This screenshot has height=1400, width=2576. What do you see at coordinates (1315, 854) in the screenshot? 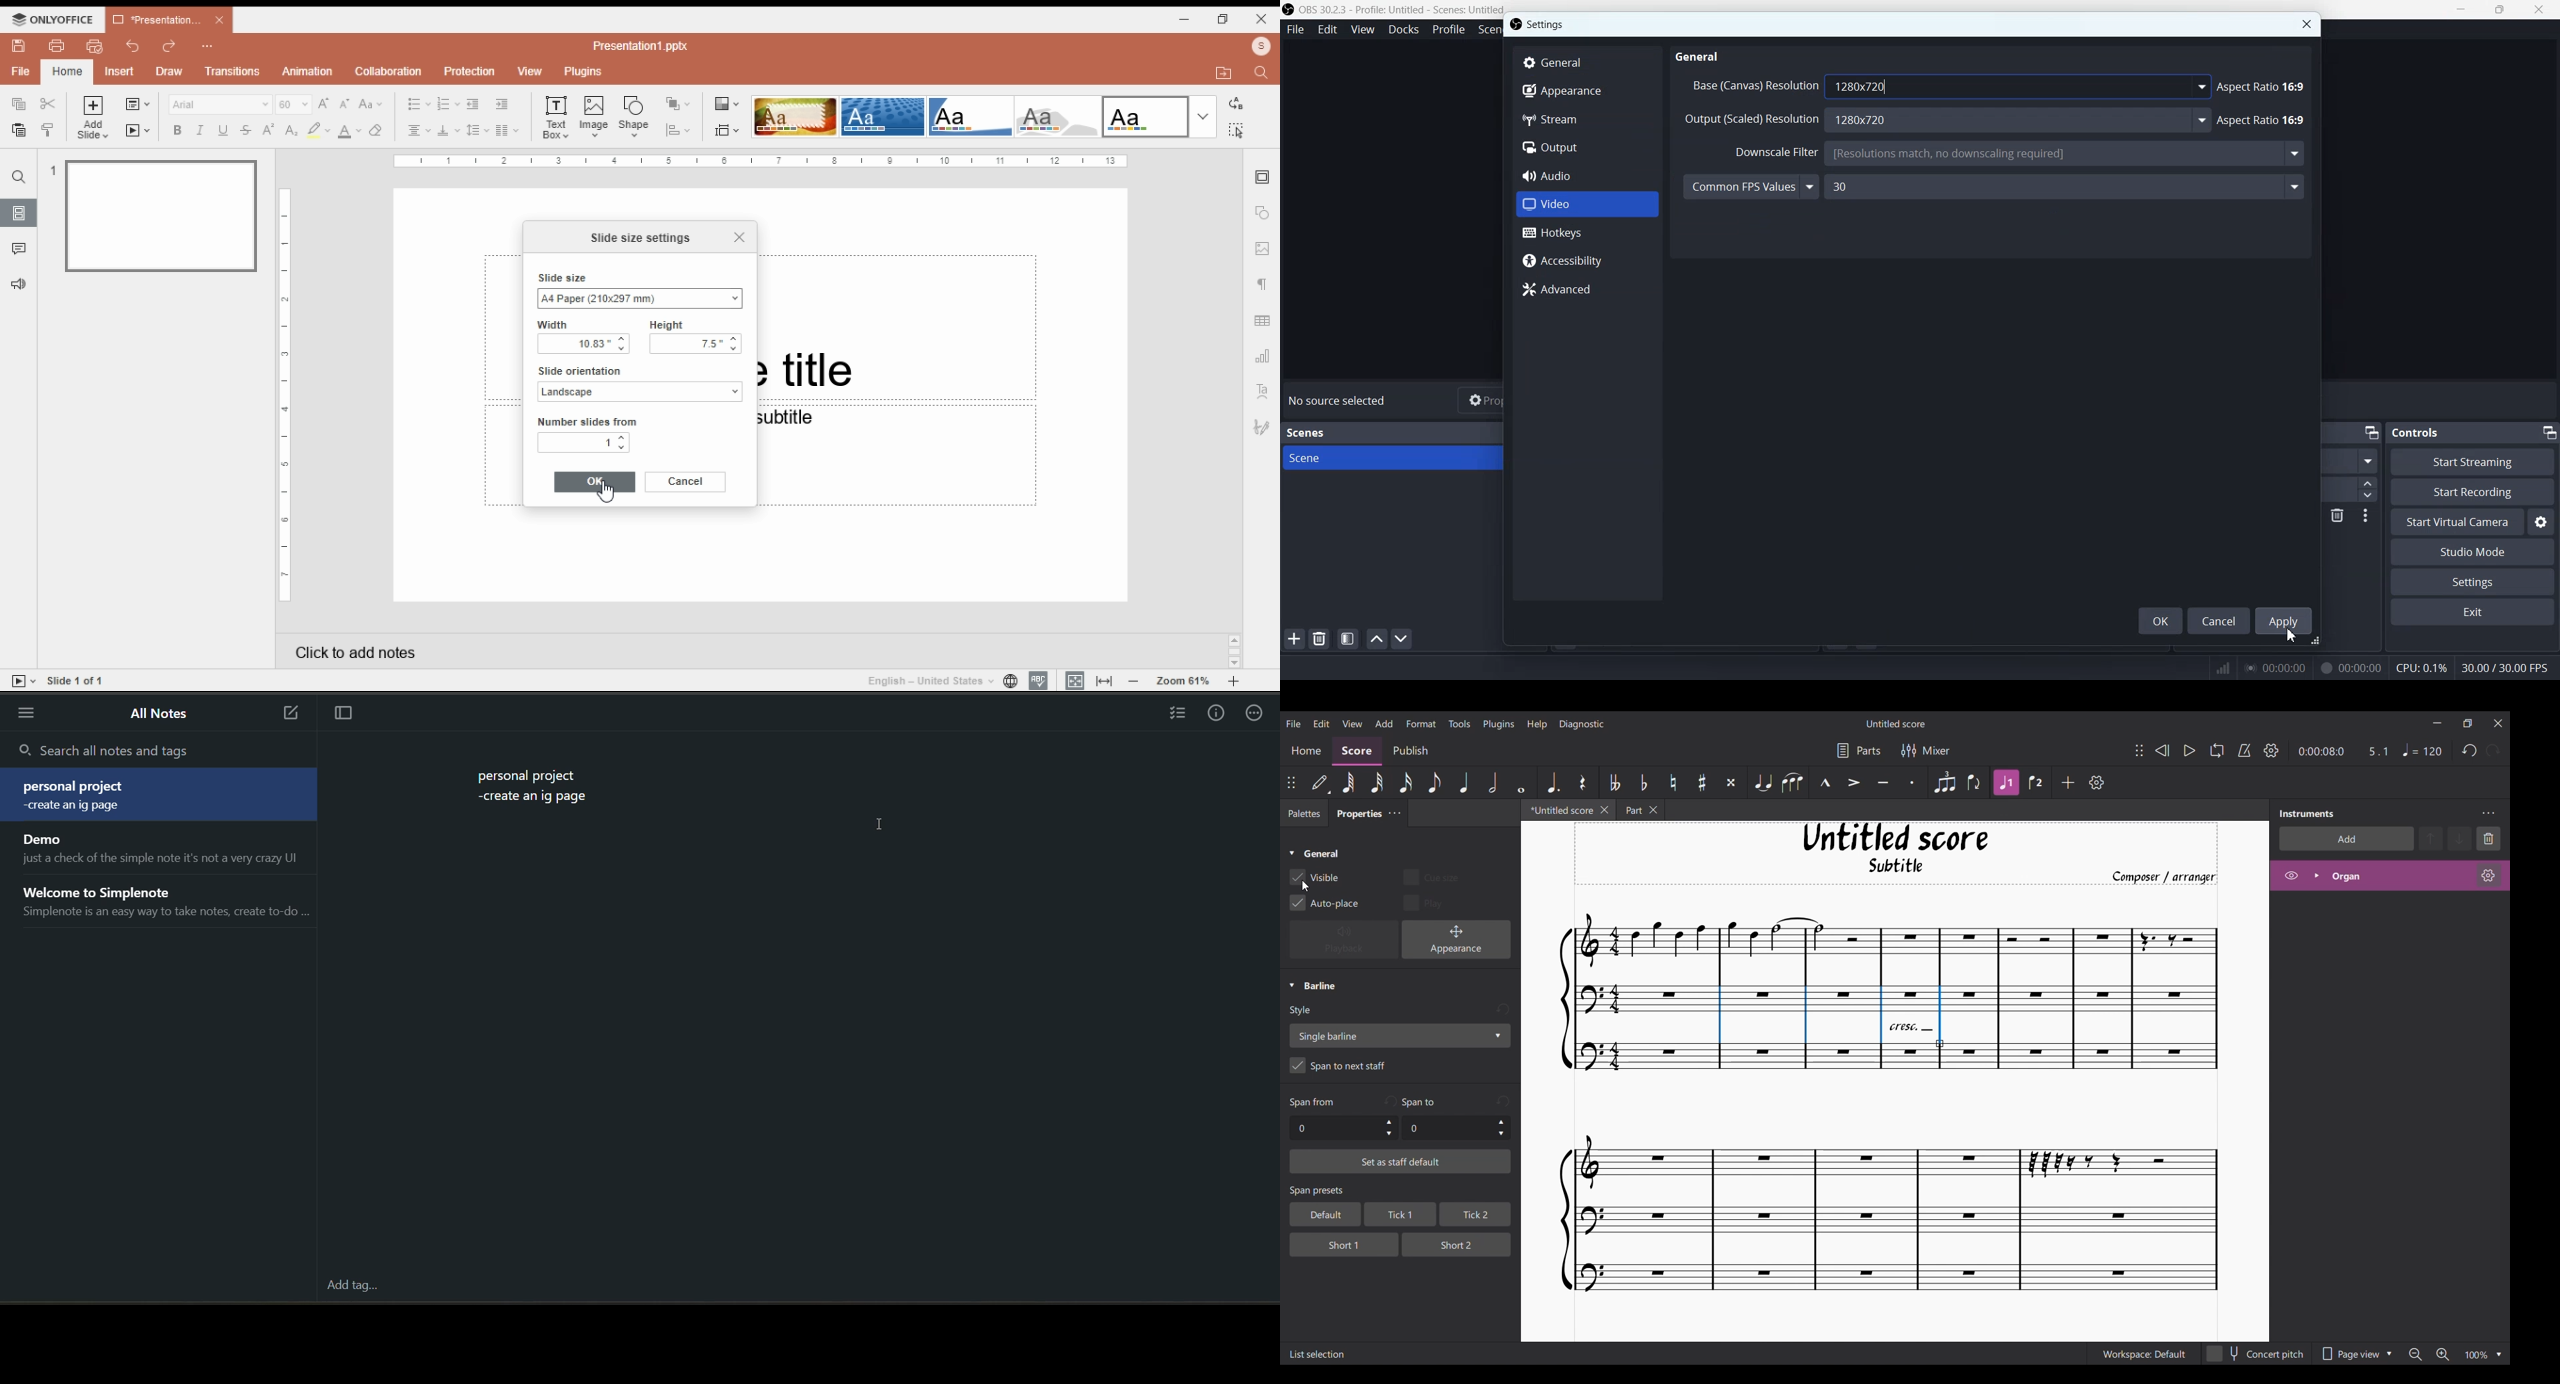
I see `Collapse General` at bounding box center [1315, 854].